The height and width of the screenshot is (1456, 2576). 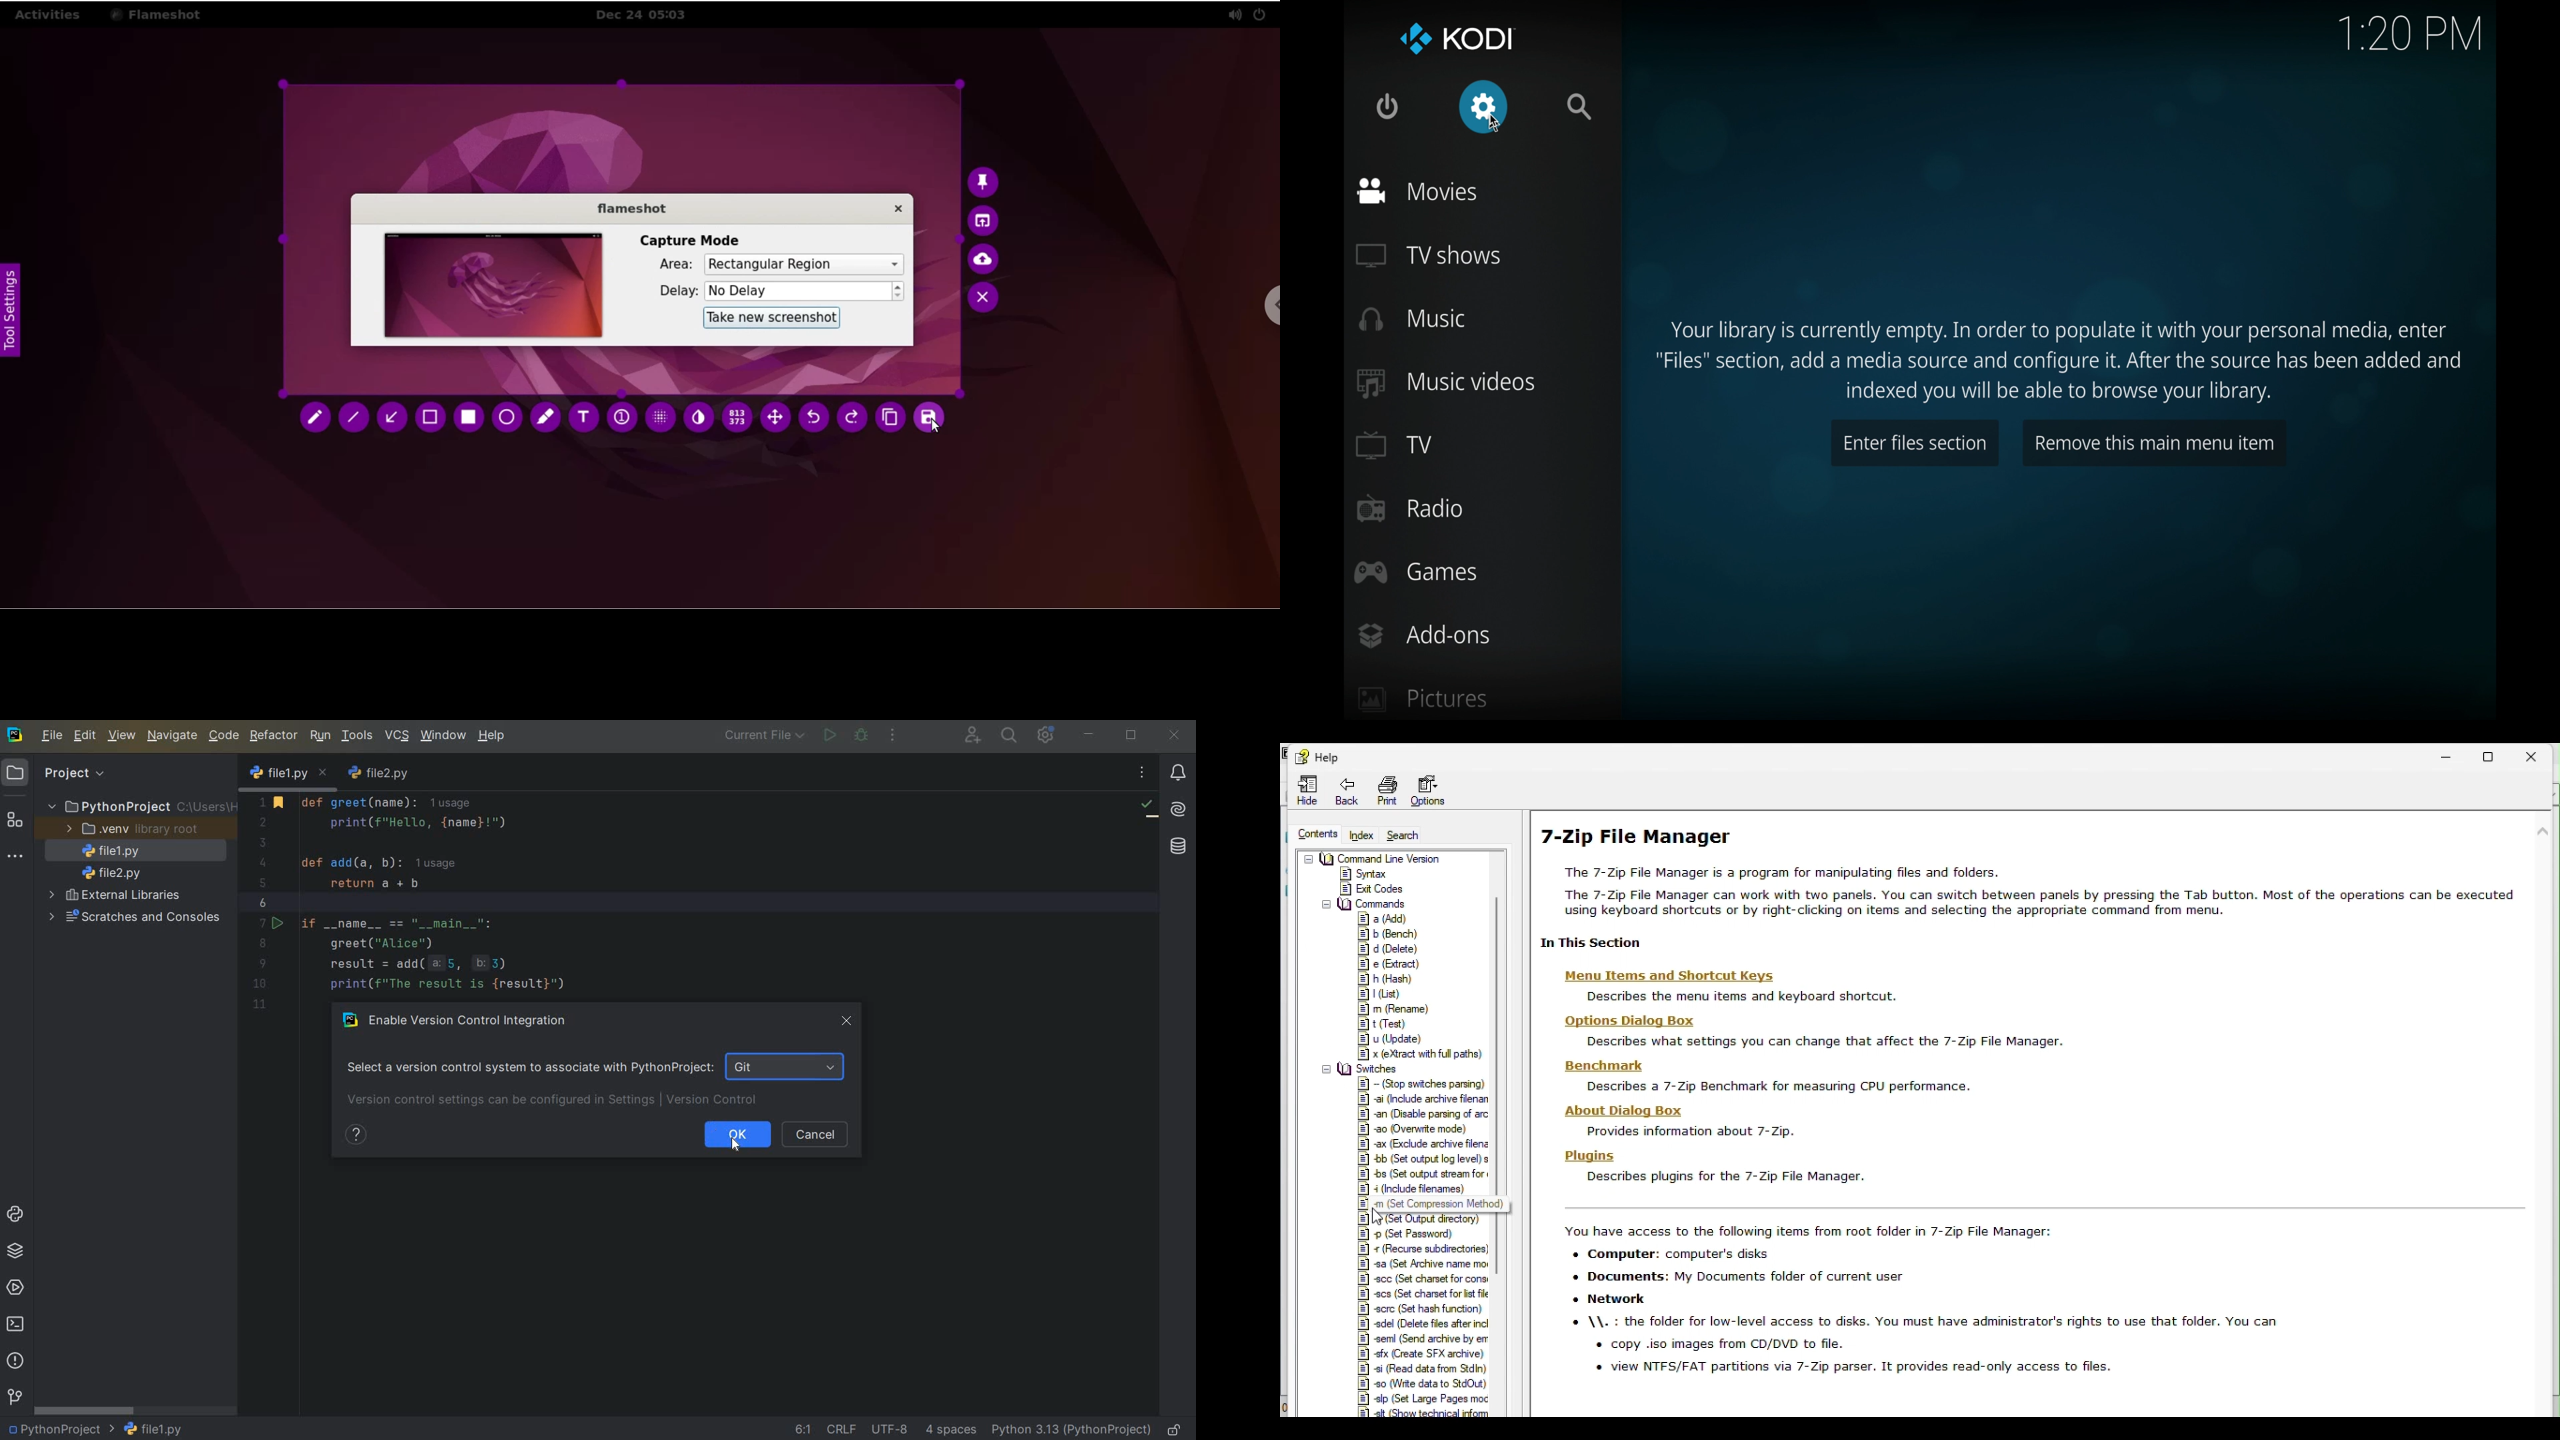 I want to click on show help contents, so click(x=354, y=1134).